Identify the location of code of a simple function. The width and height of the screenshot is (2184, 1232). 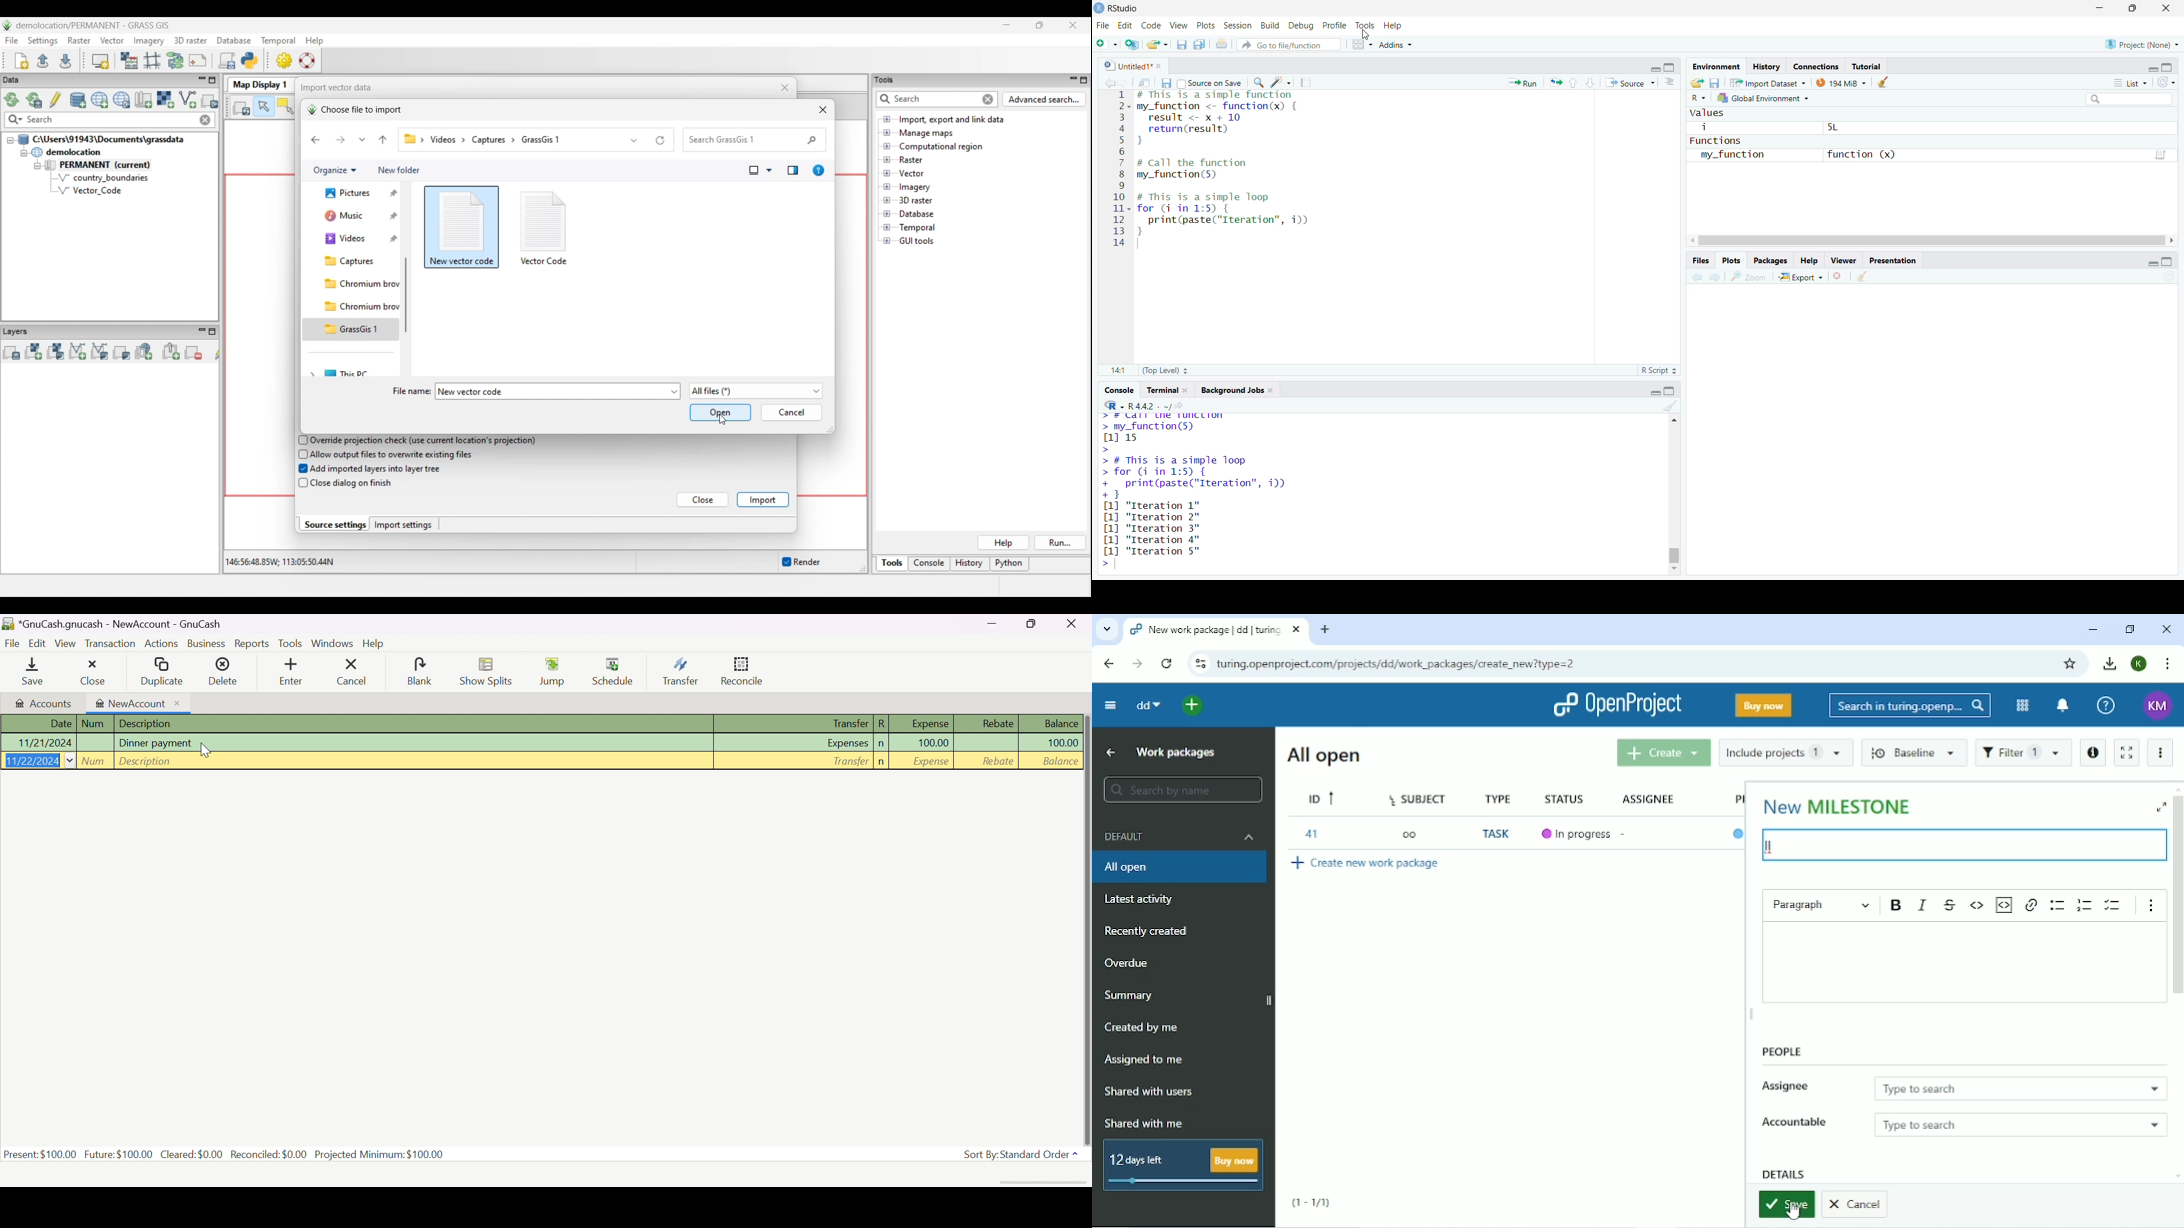
(1233, 119).